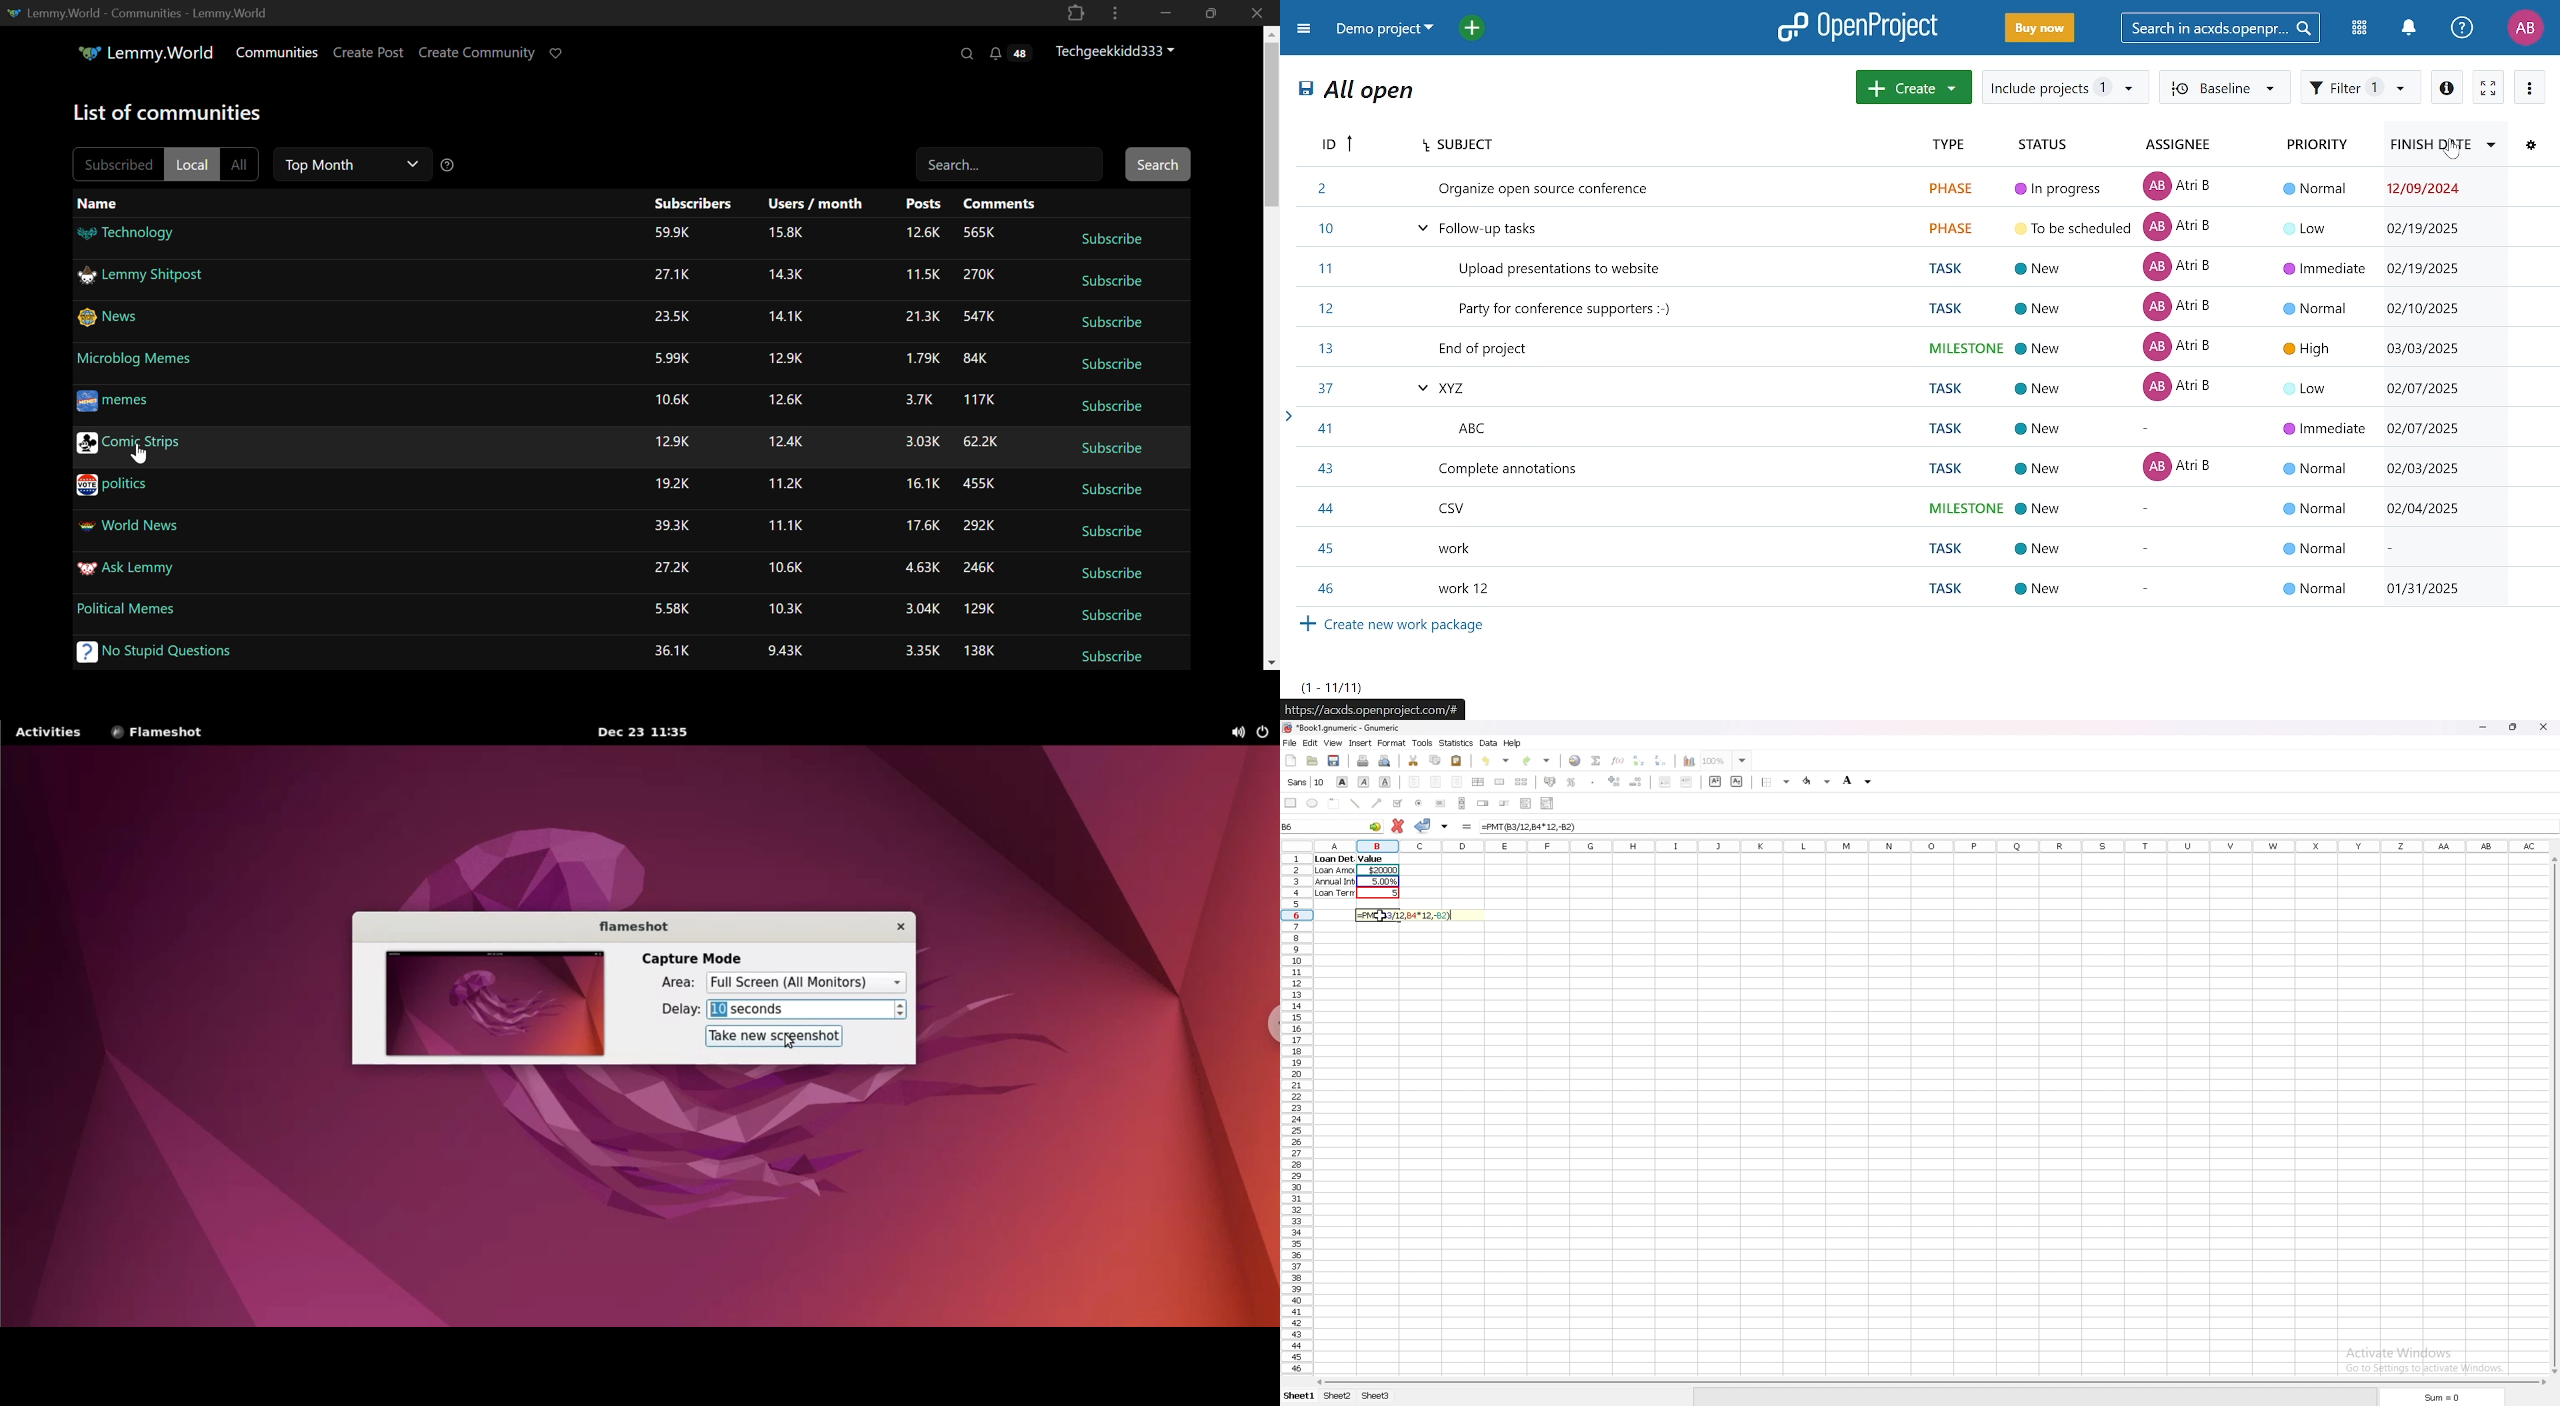 The width and height of the screenshot is (2576, 1428). Describe the element at coordinates (241, 164) in the screenshot. I see `All` at that location.